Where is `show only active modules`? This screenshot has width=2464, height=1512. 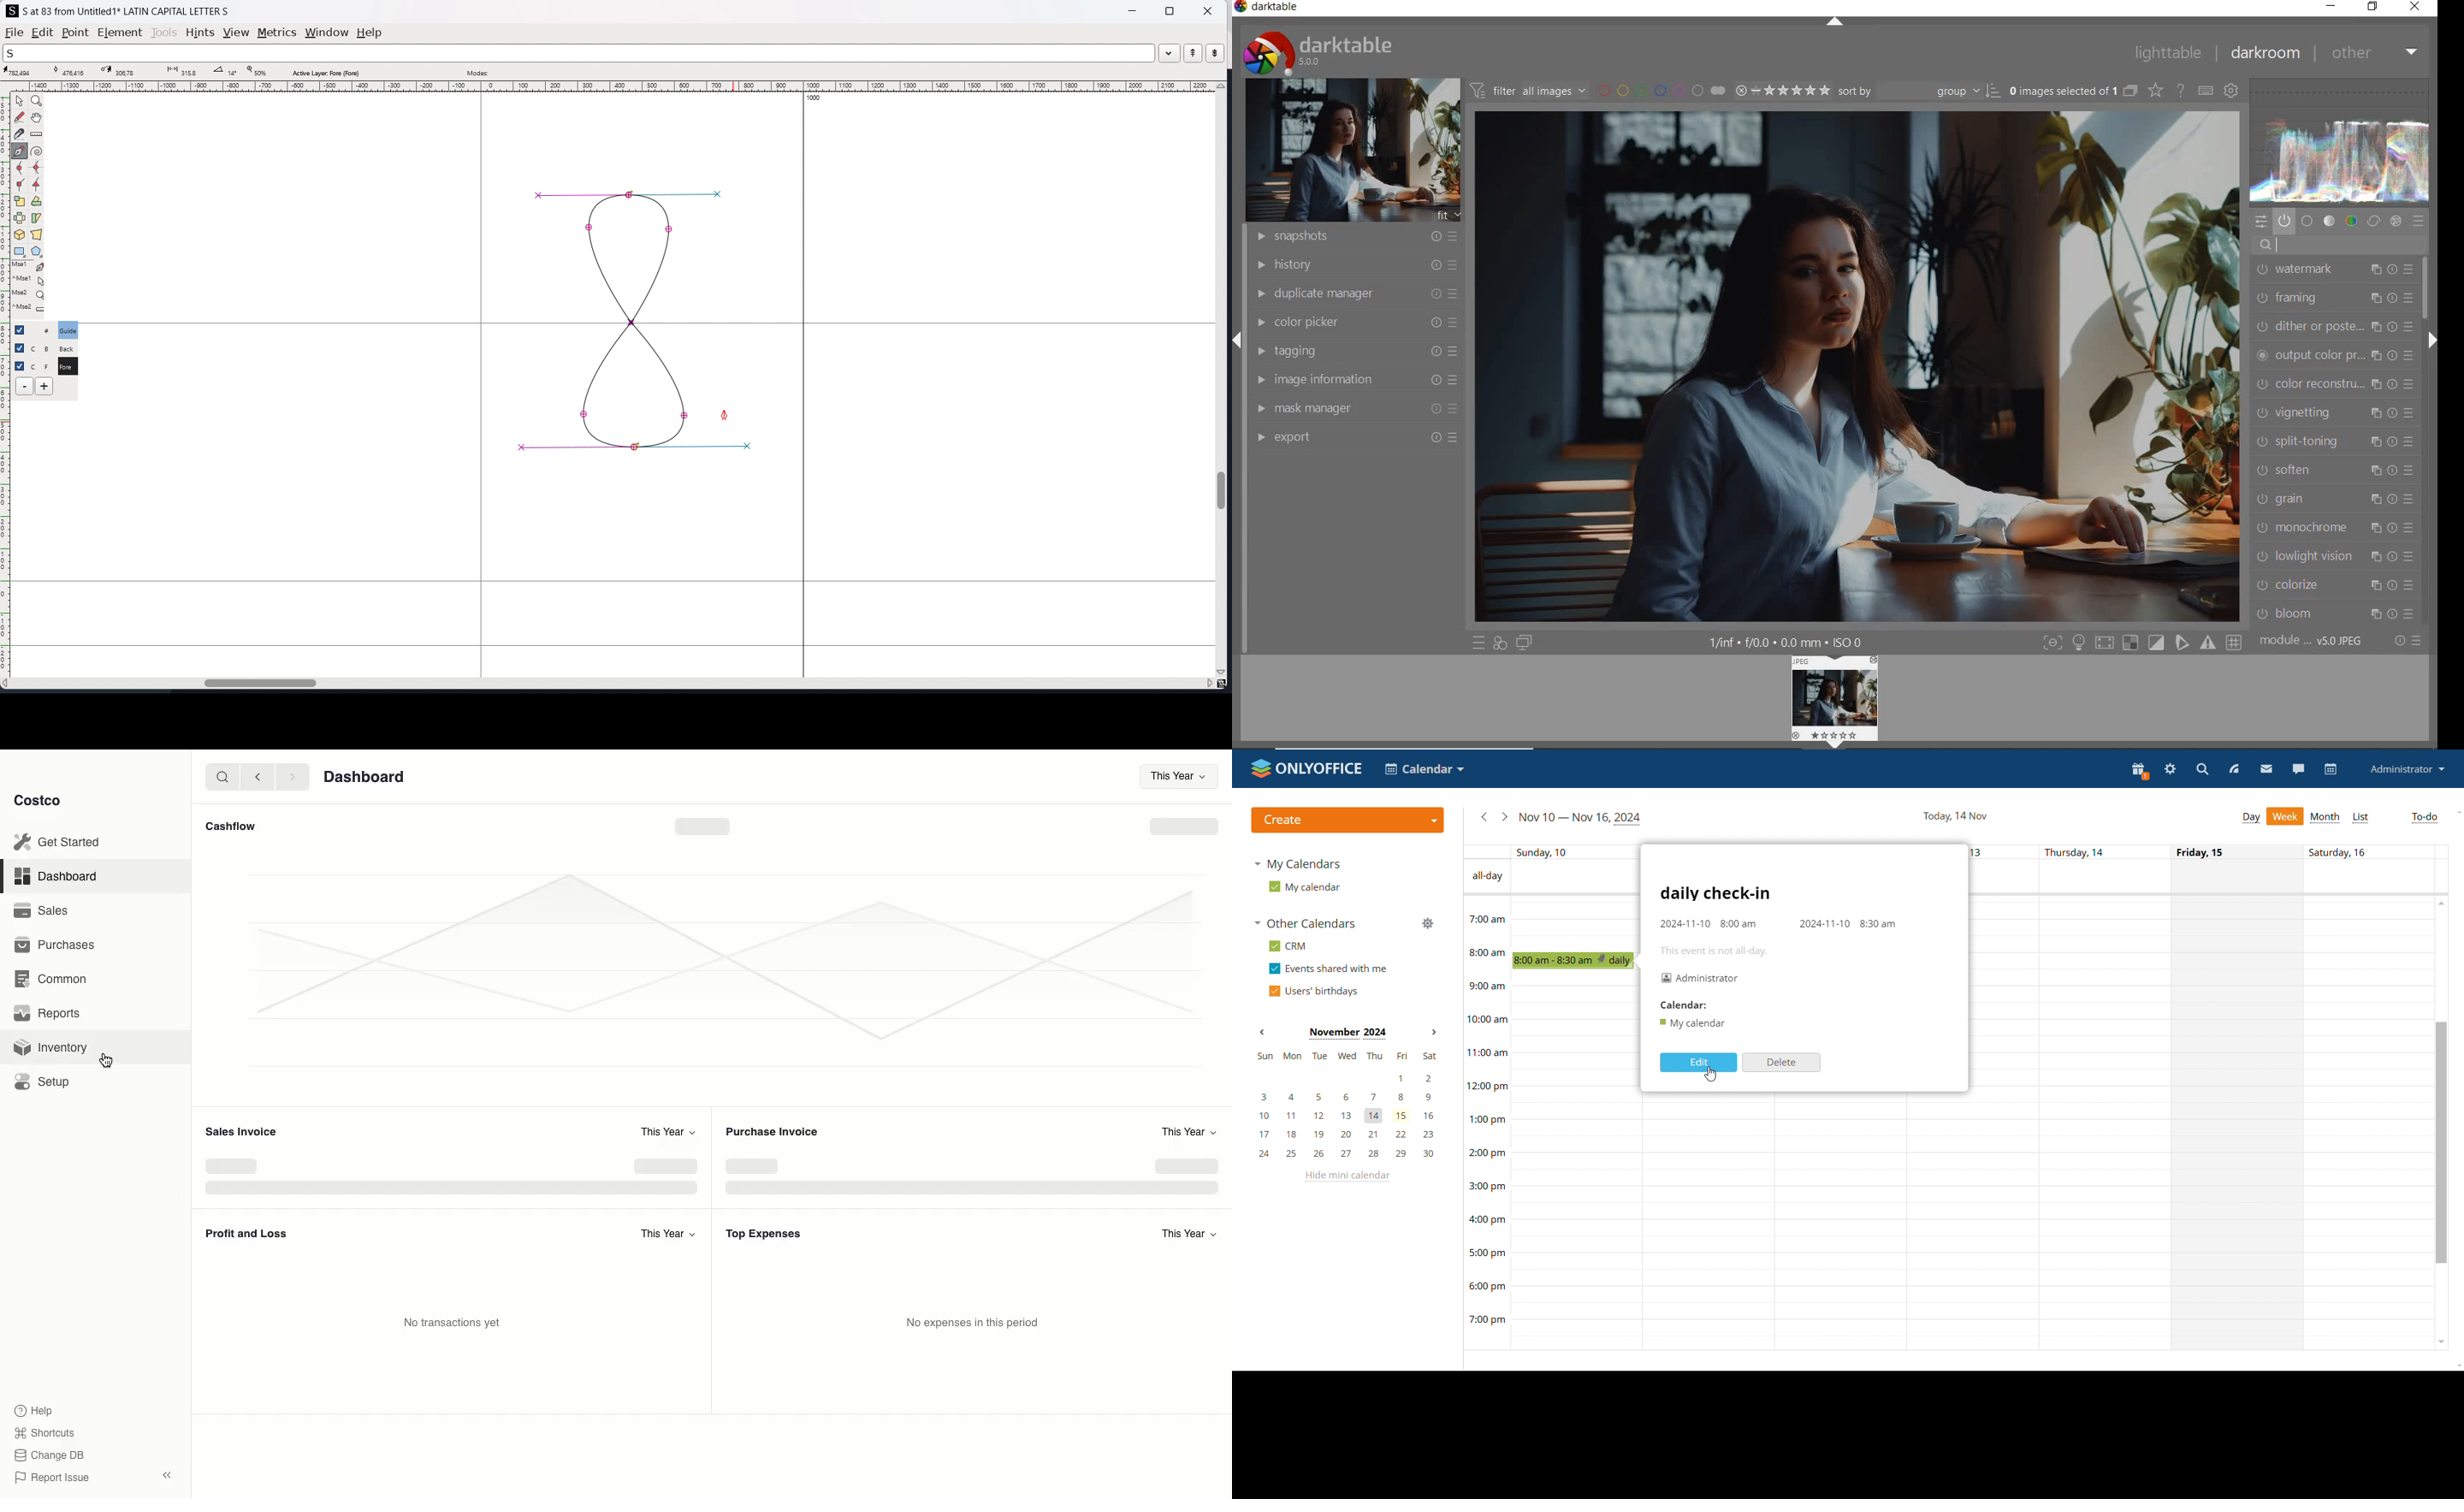
show only active modules is located at coordinates (2285, 220).